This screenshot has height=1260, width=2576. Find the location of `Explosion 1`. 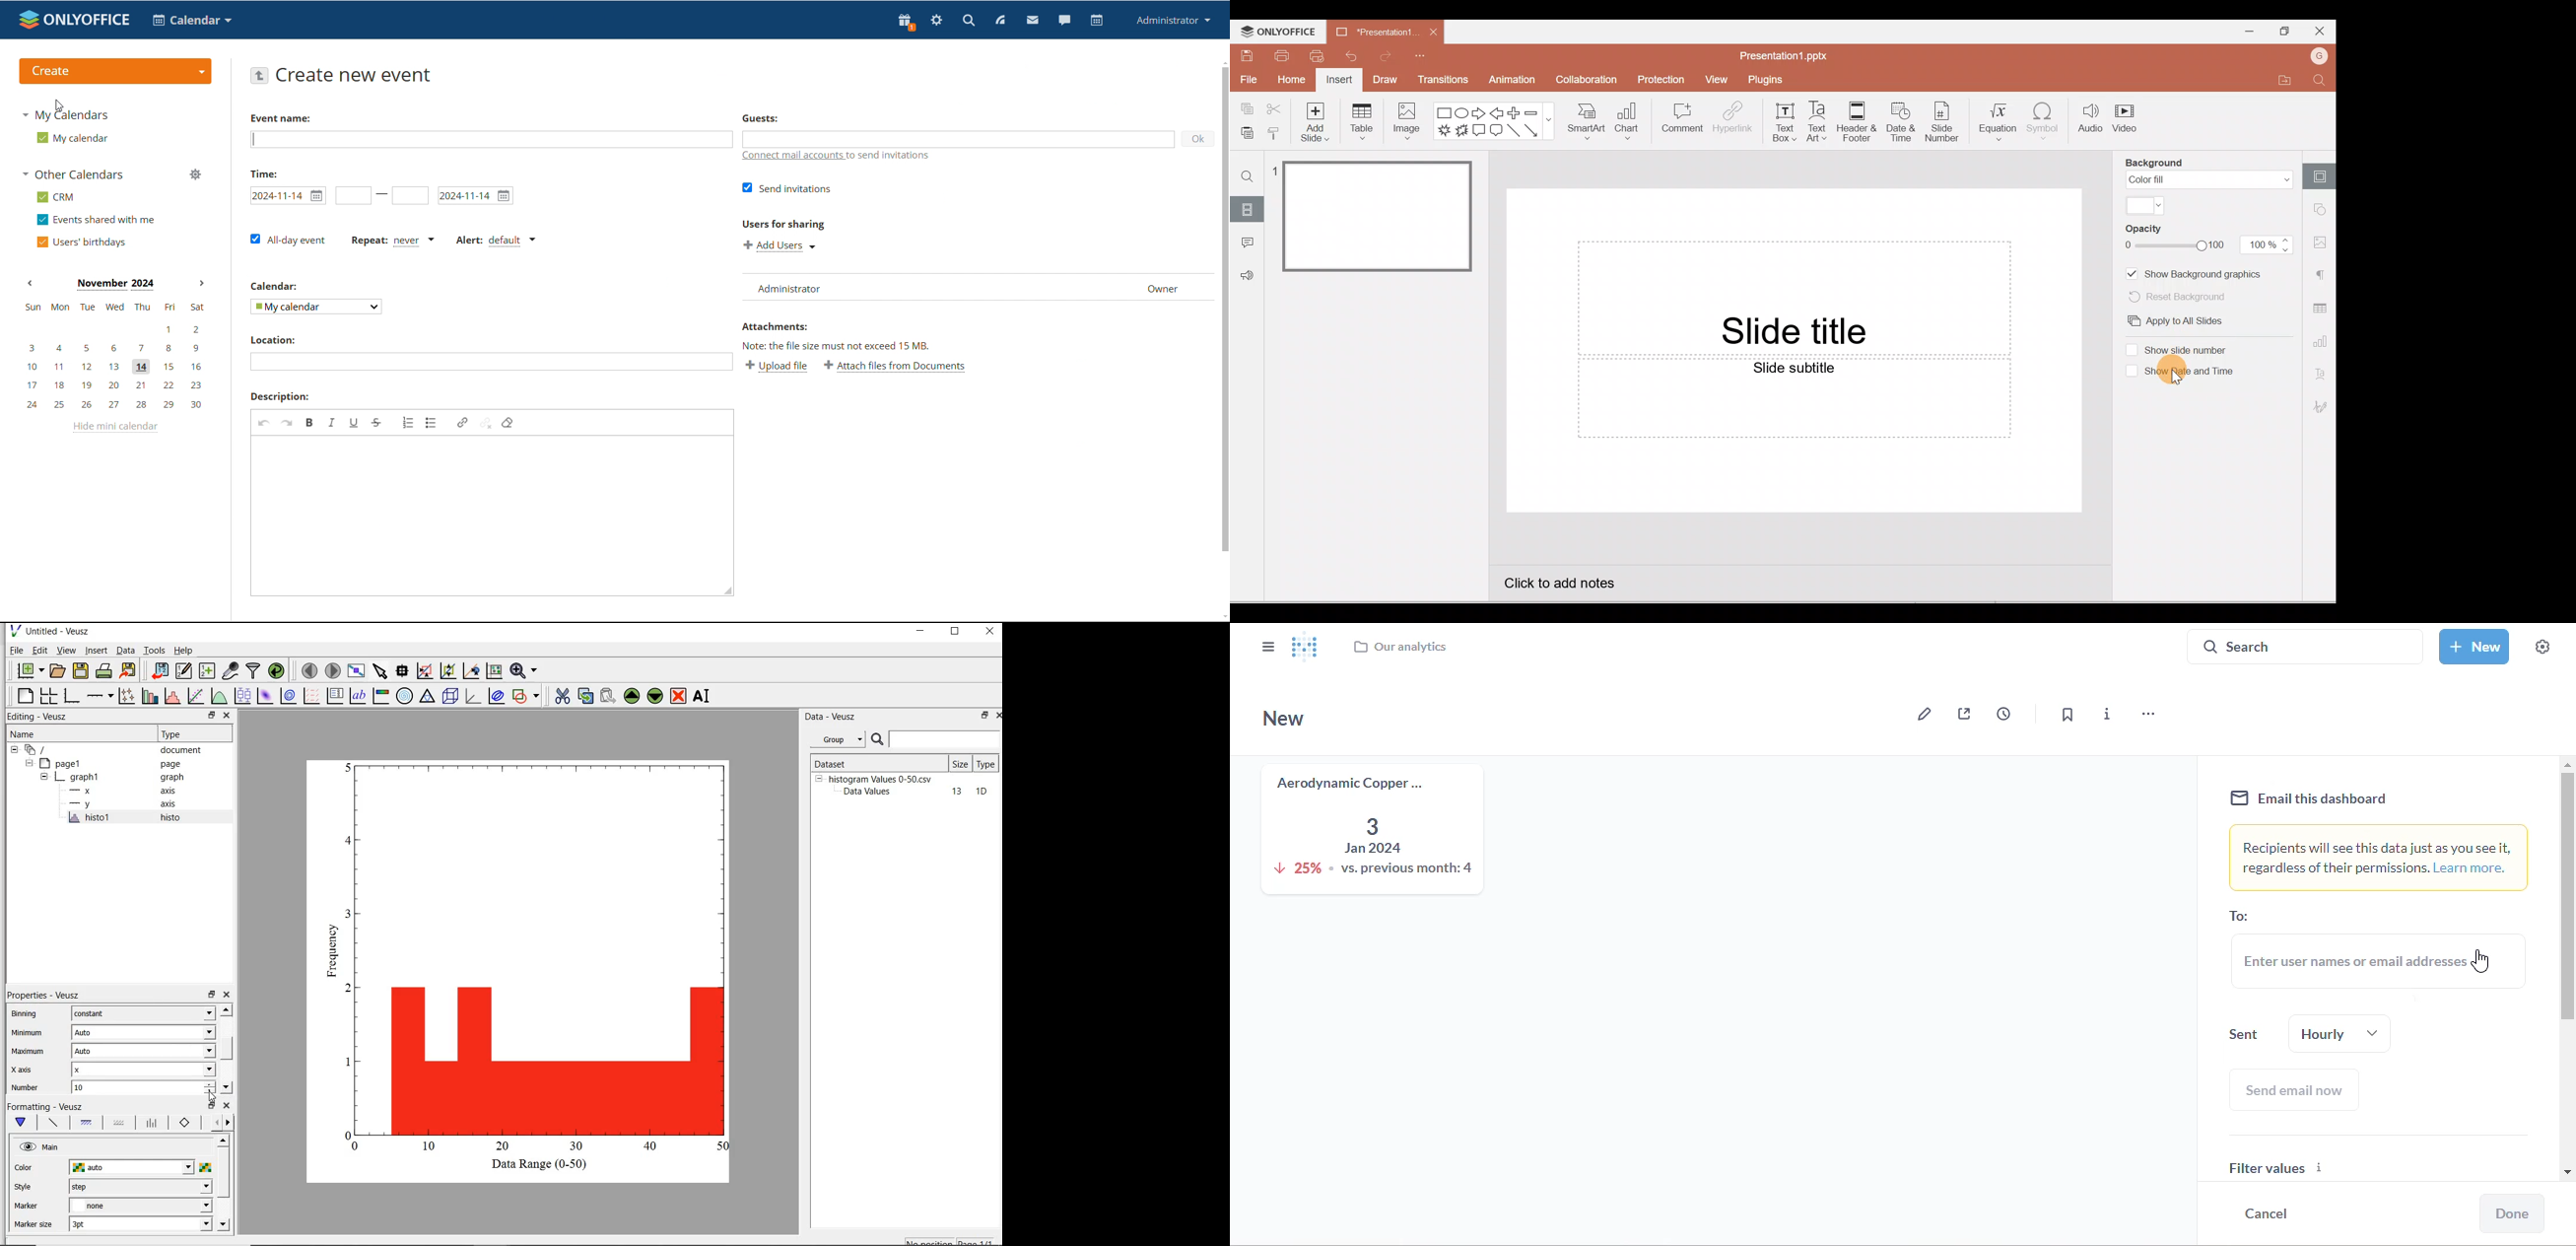

Explosion 1 is located at coordinates (1444, 132).